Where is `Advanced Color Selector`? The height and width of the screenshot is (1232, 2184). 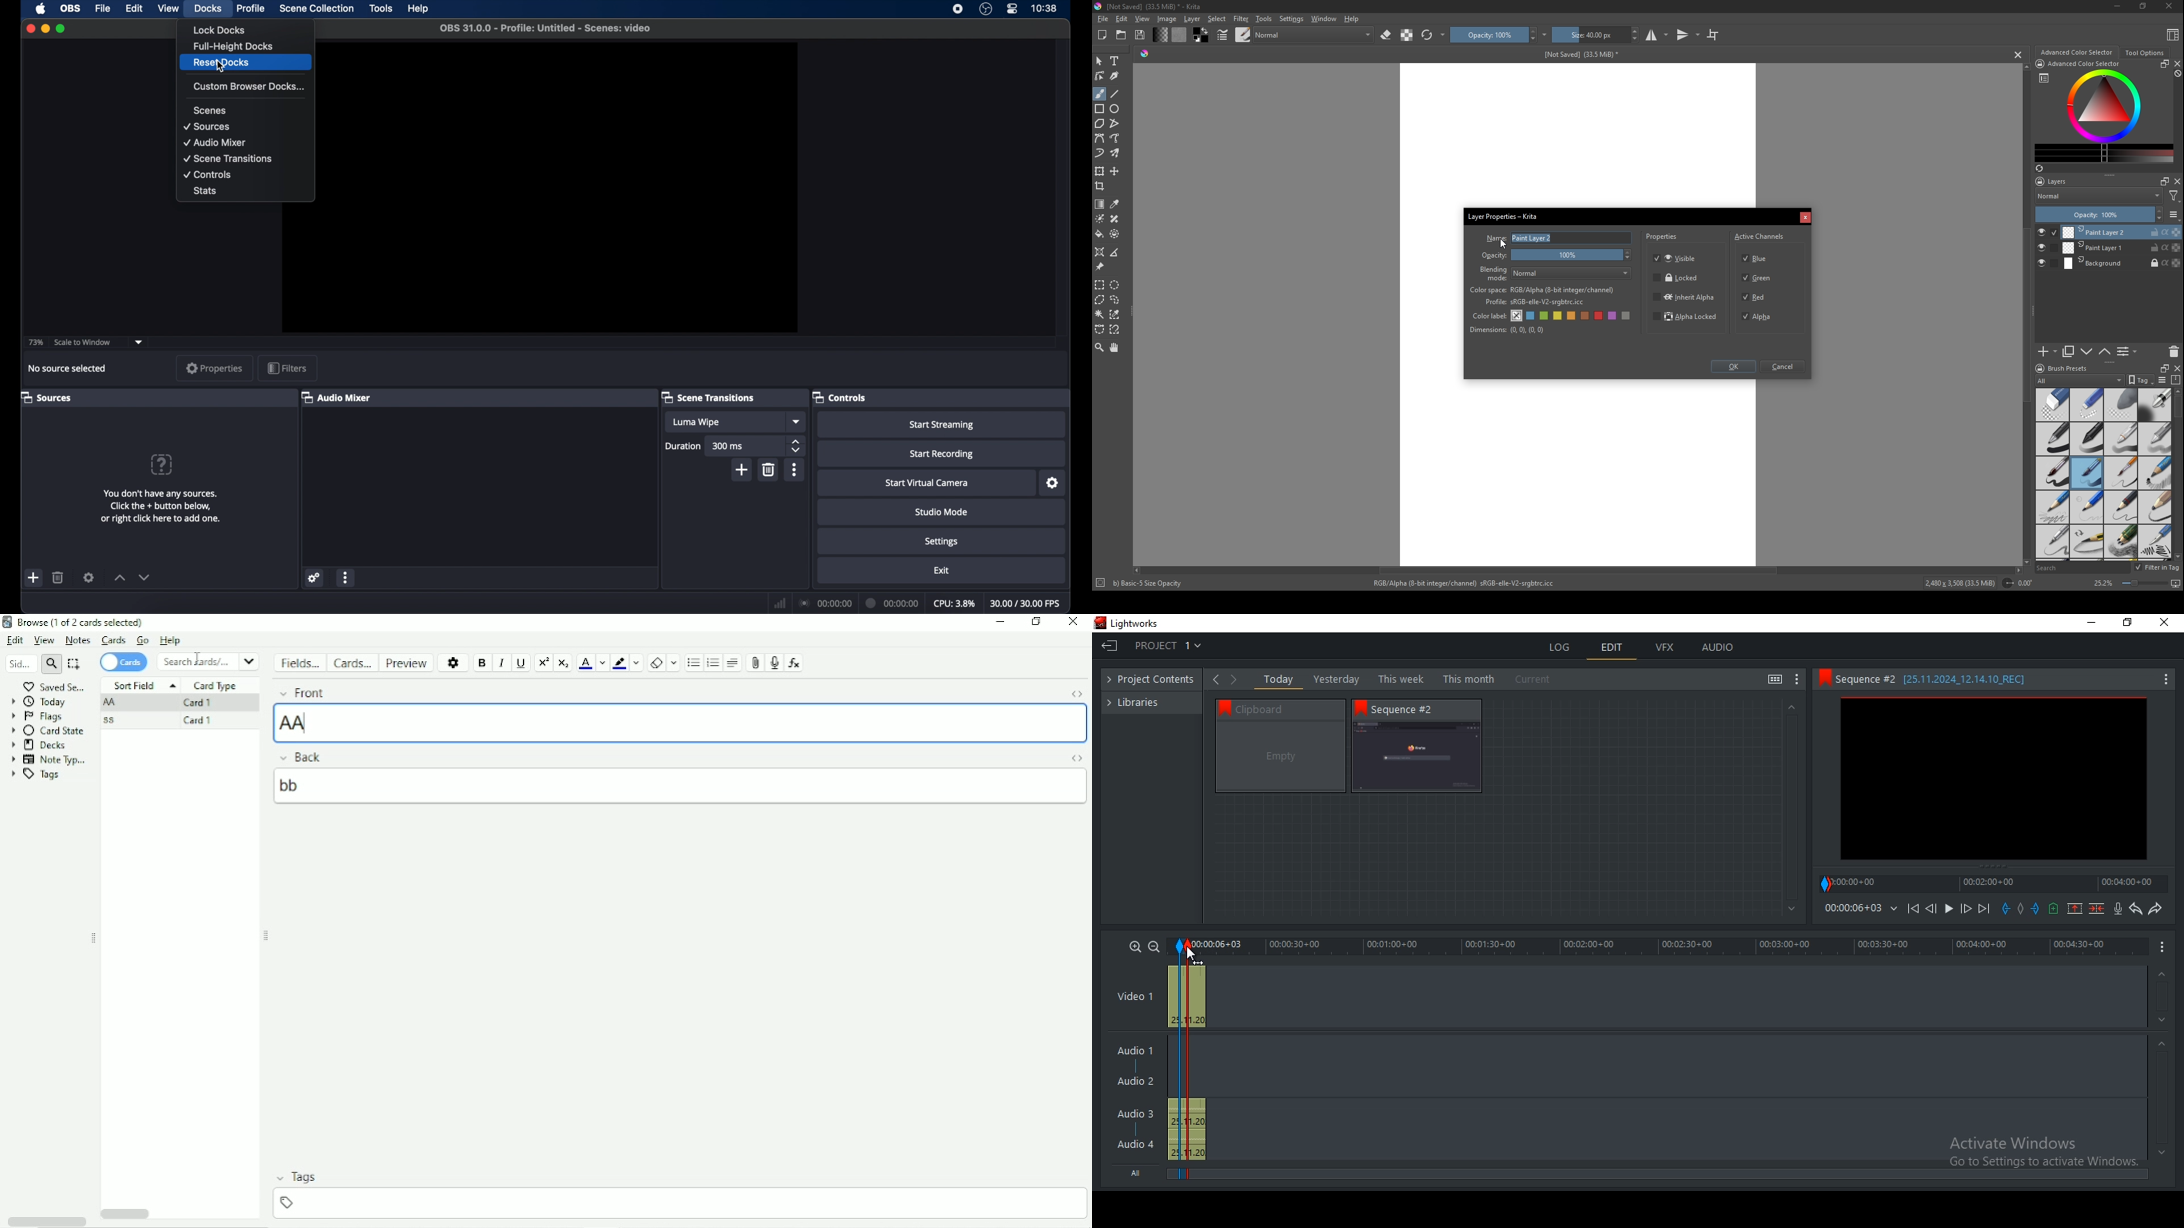
Advanced Color Selector is located at coordinates (2085, 64).